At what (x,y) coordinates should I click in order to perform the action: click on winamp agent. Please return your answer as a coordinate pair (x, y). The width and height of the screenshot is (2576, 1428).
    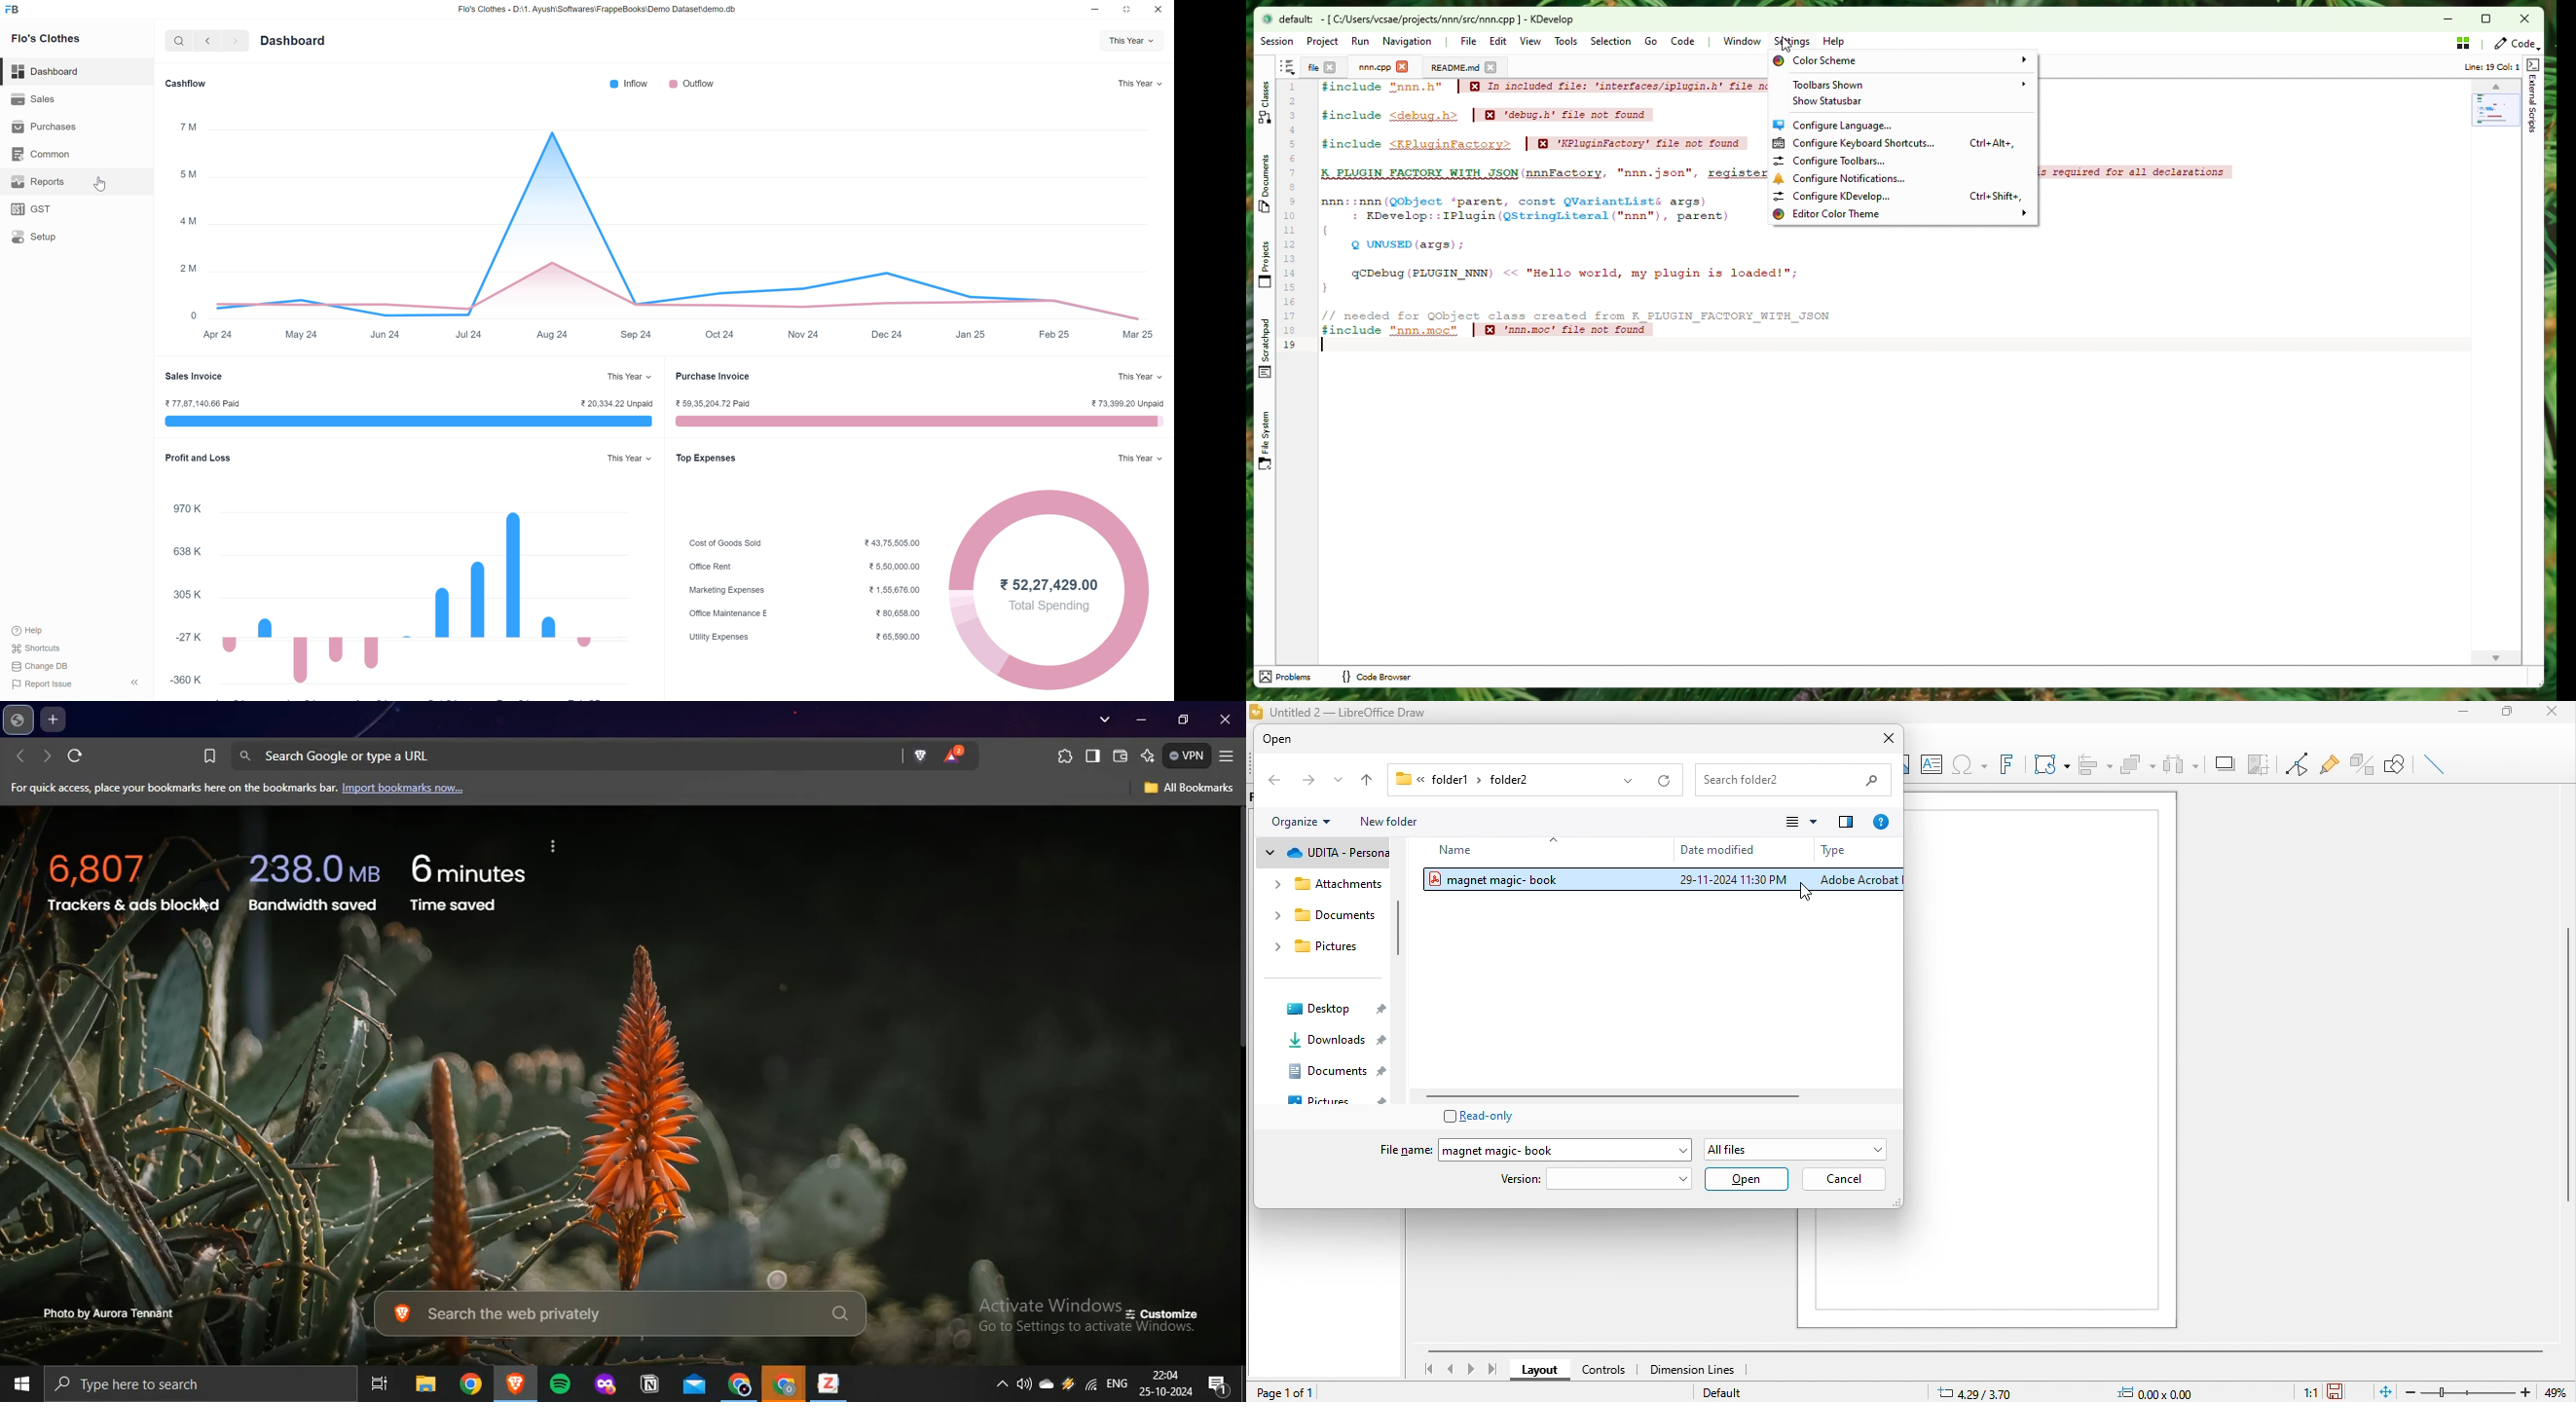
    Looking at the image, I should click on (1069, 1382).